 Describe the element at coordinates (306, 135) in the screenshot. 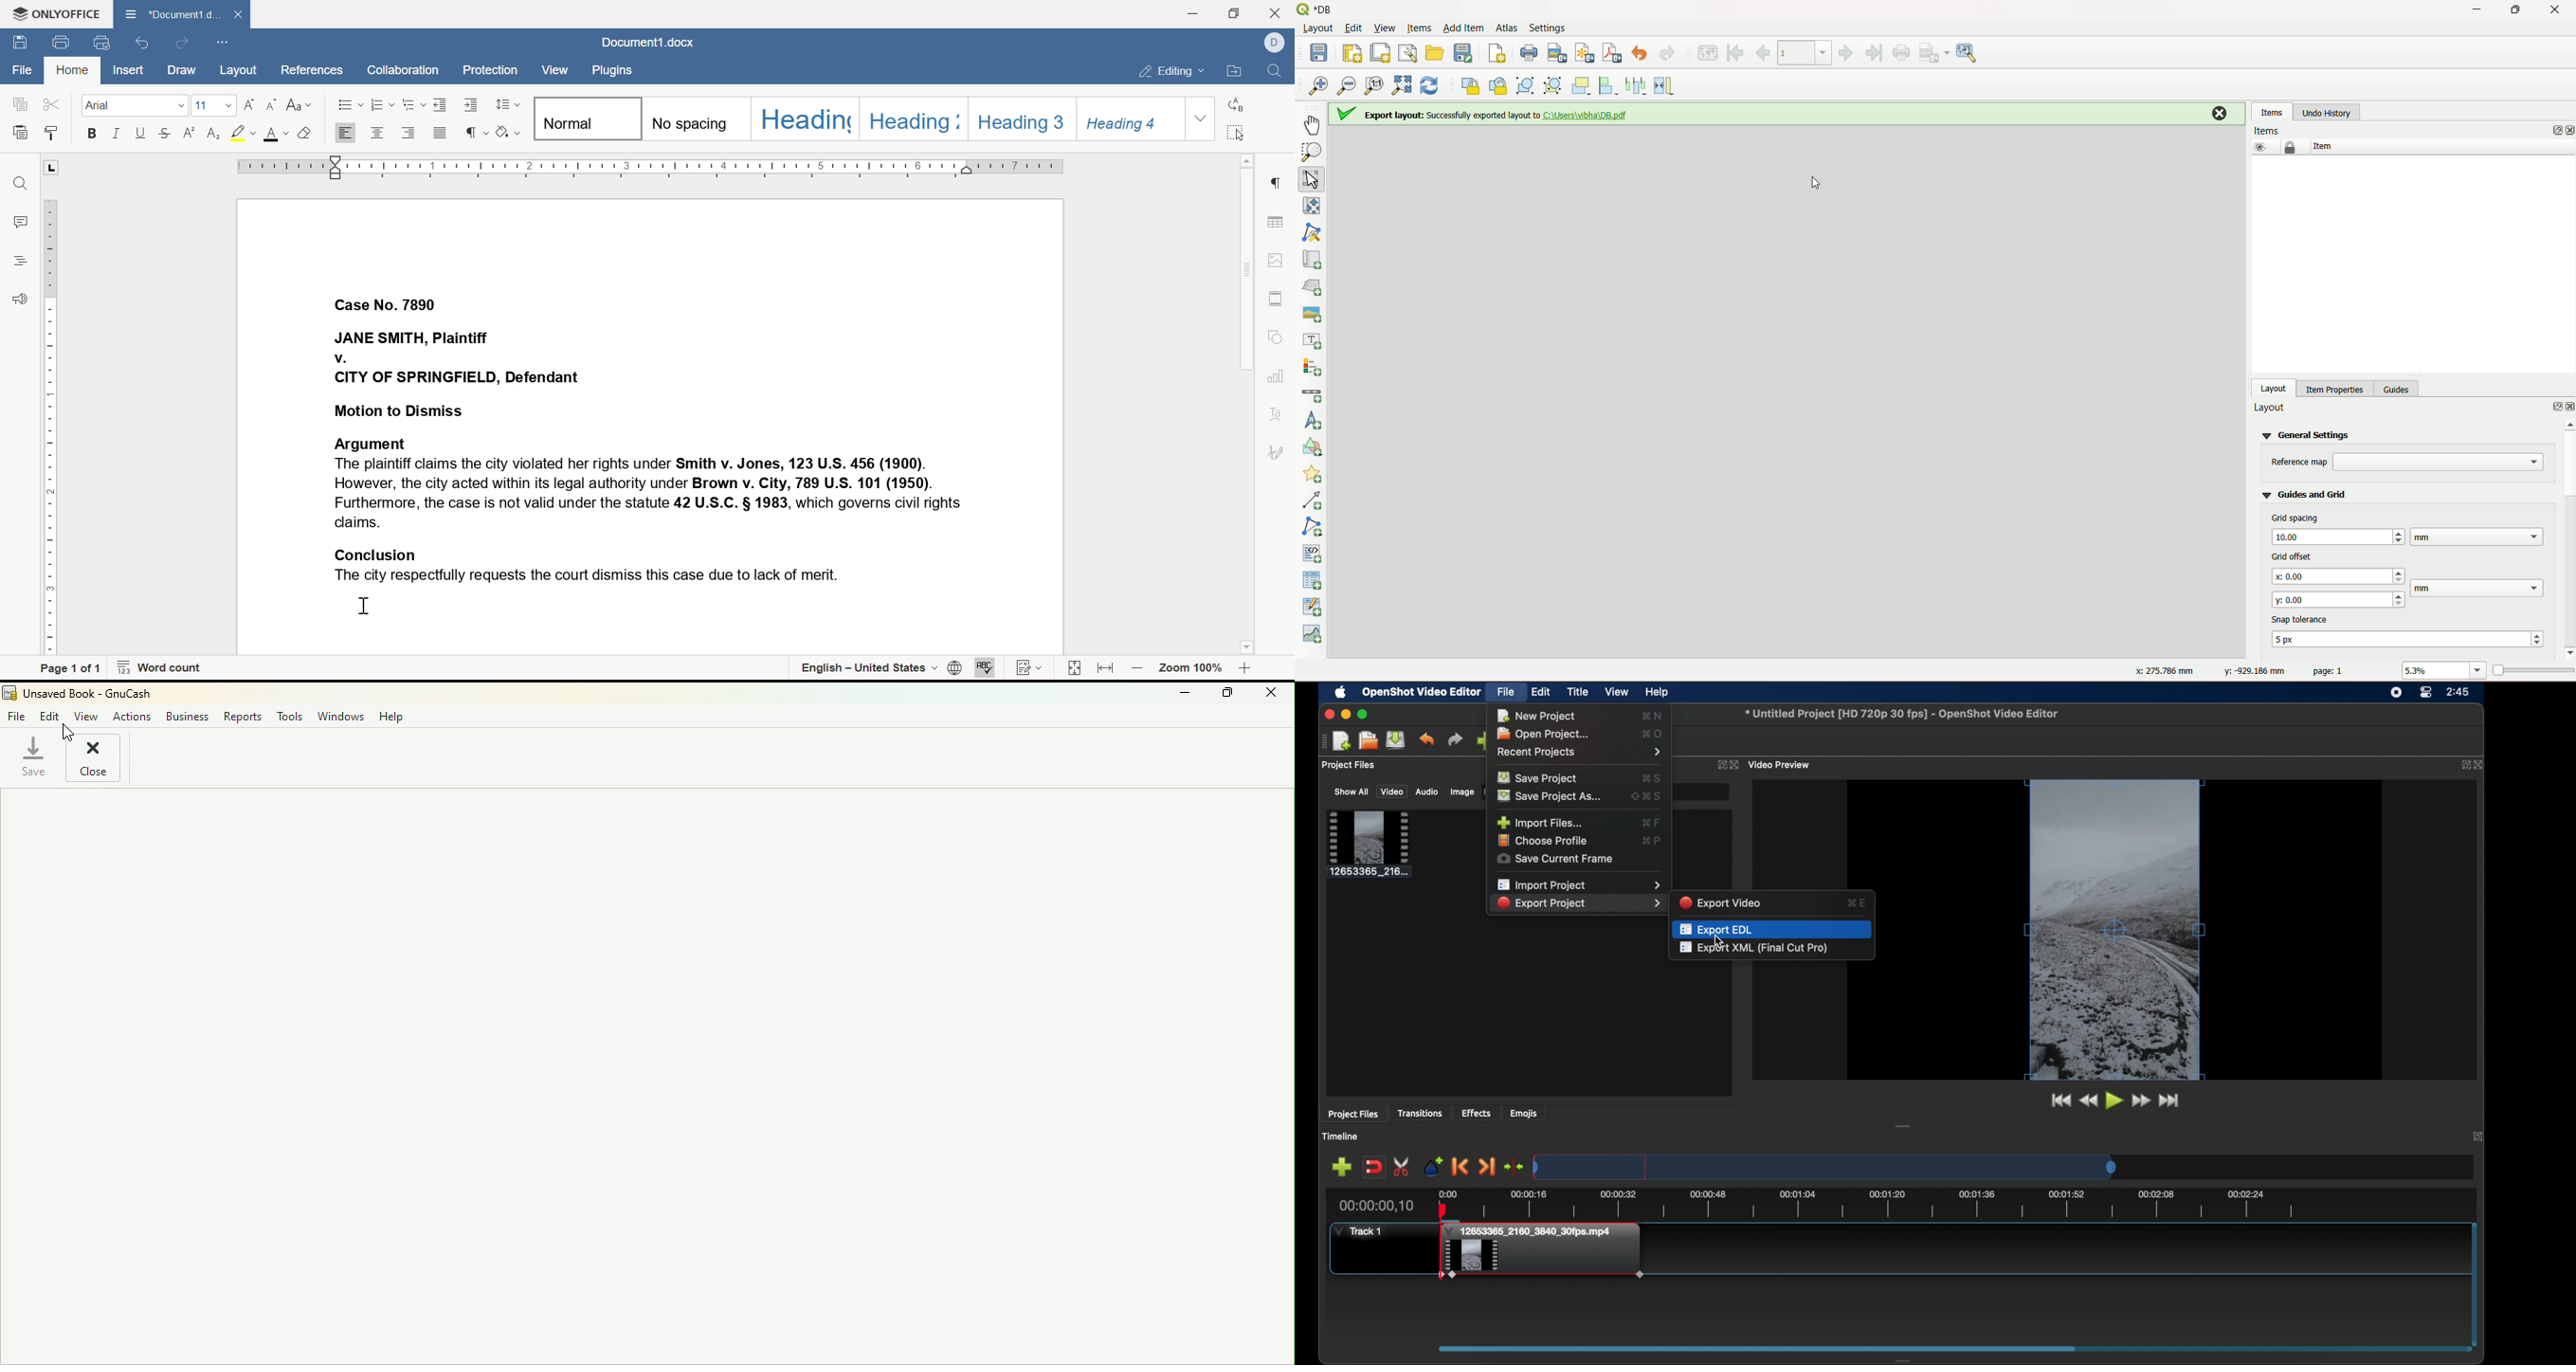

I see `clear style` at that location.